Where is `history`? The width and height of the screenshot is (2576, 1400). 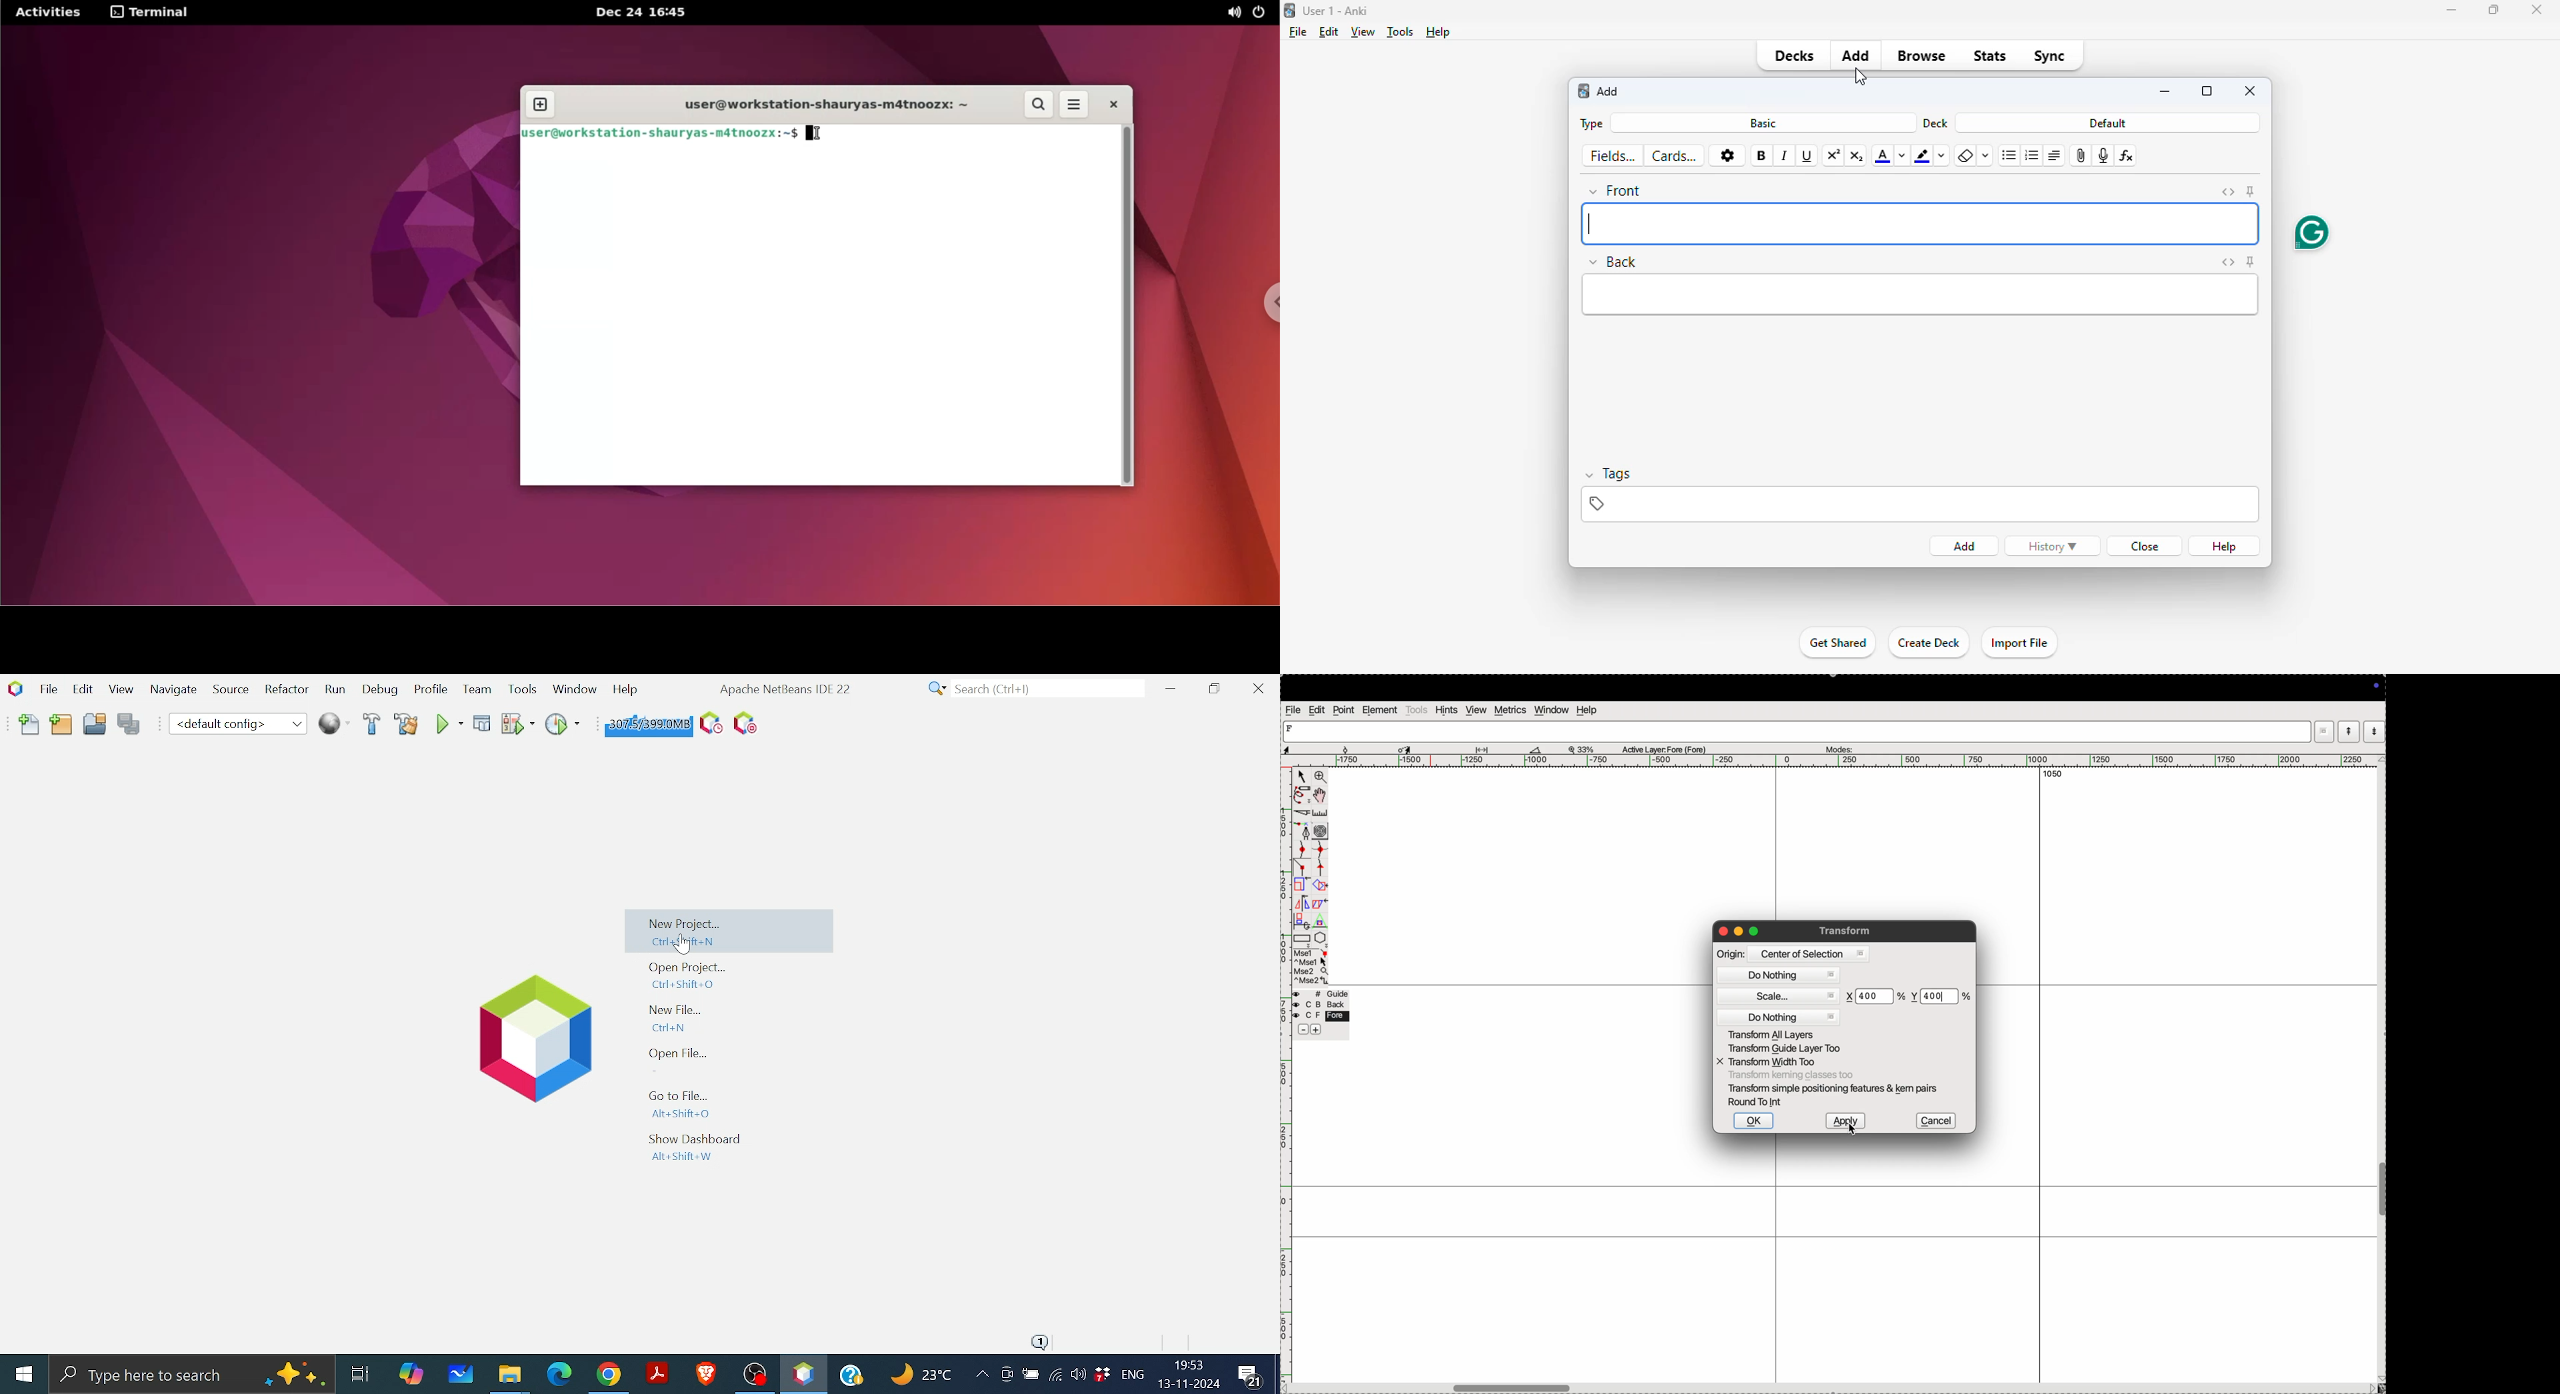
history is located at coordinates (2052, 546).